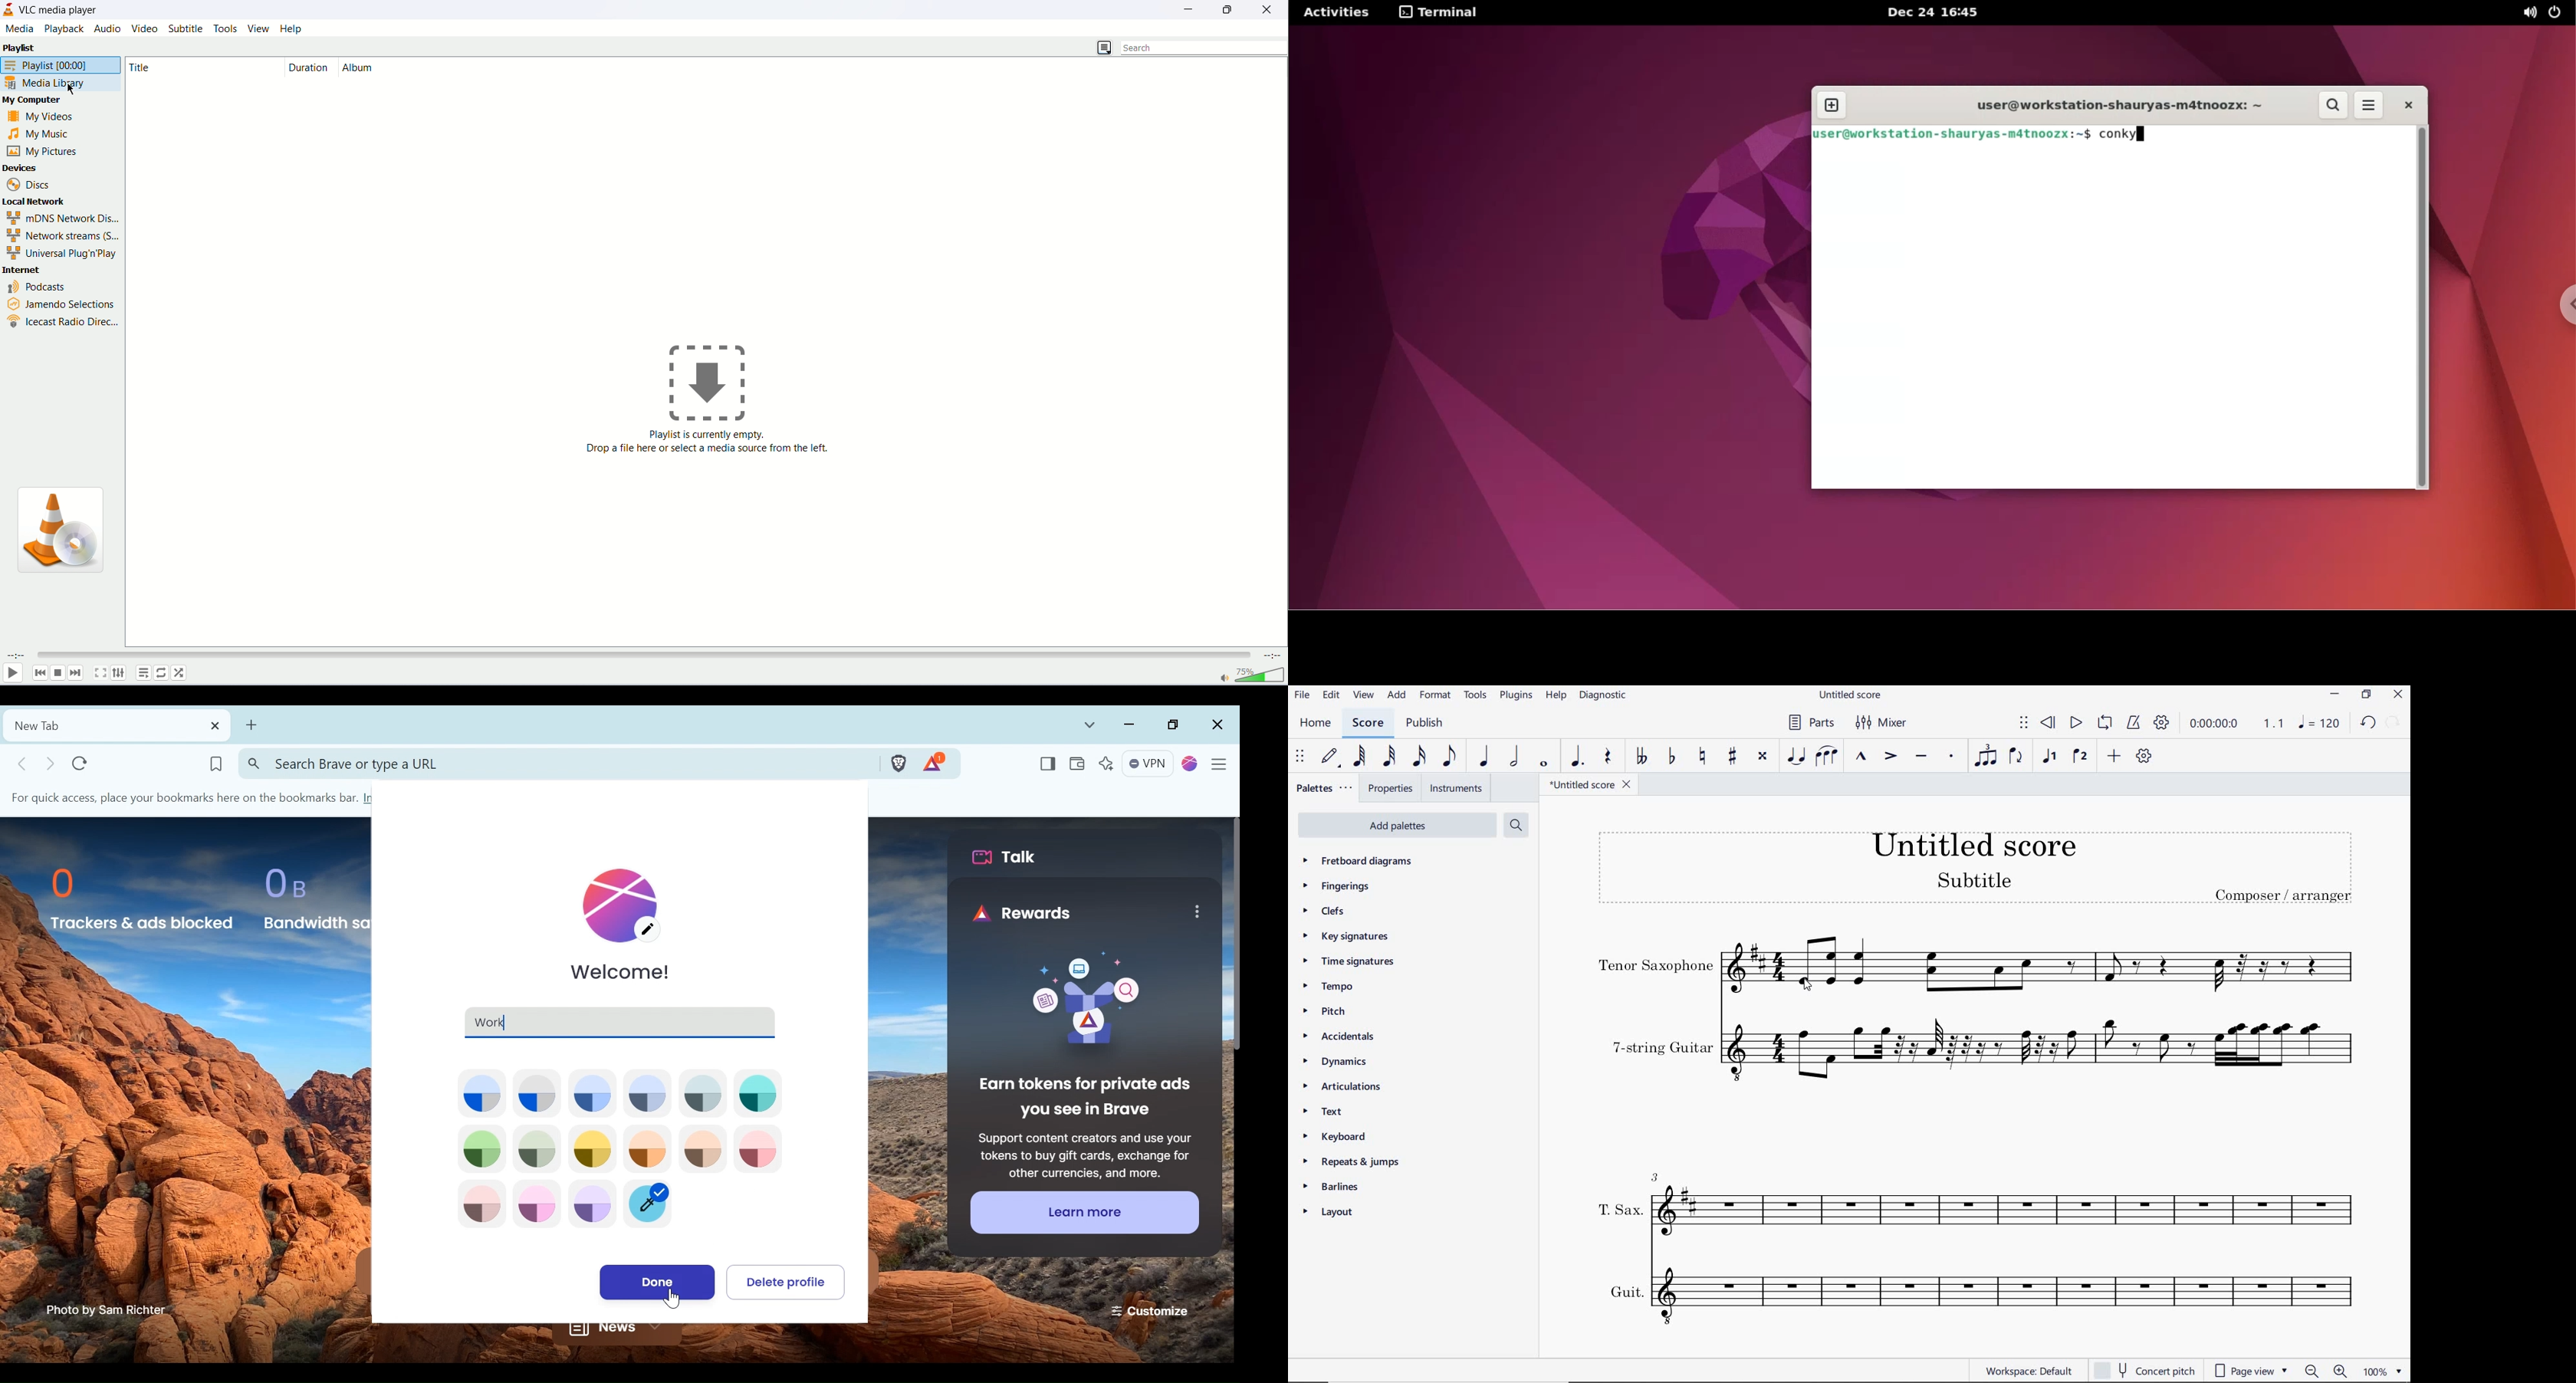 Image resolution: width=2576 pixels, height=1400 pixels. What do you see at coordinates (1189, 11) in the screenshot?
I see `minimize` at bounding box center [1189, 11].